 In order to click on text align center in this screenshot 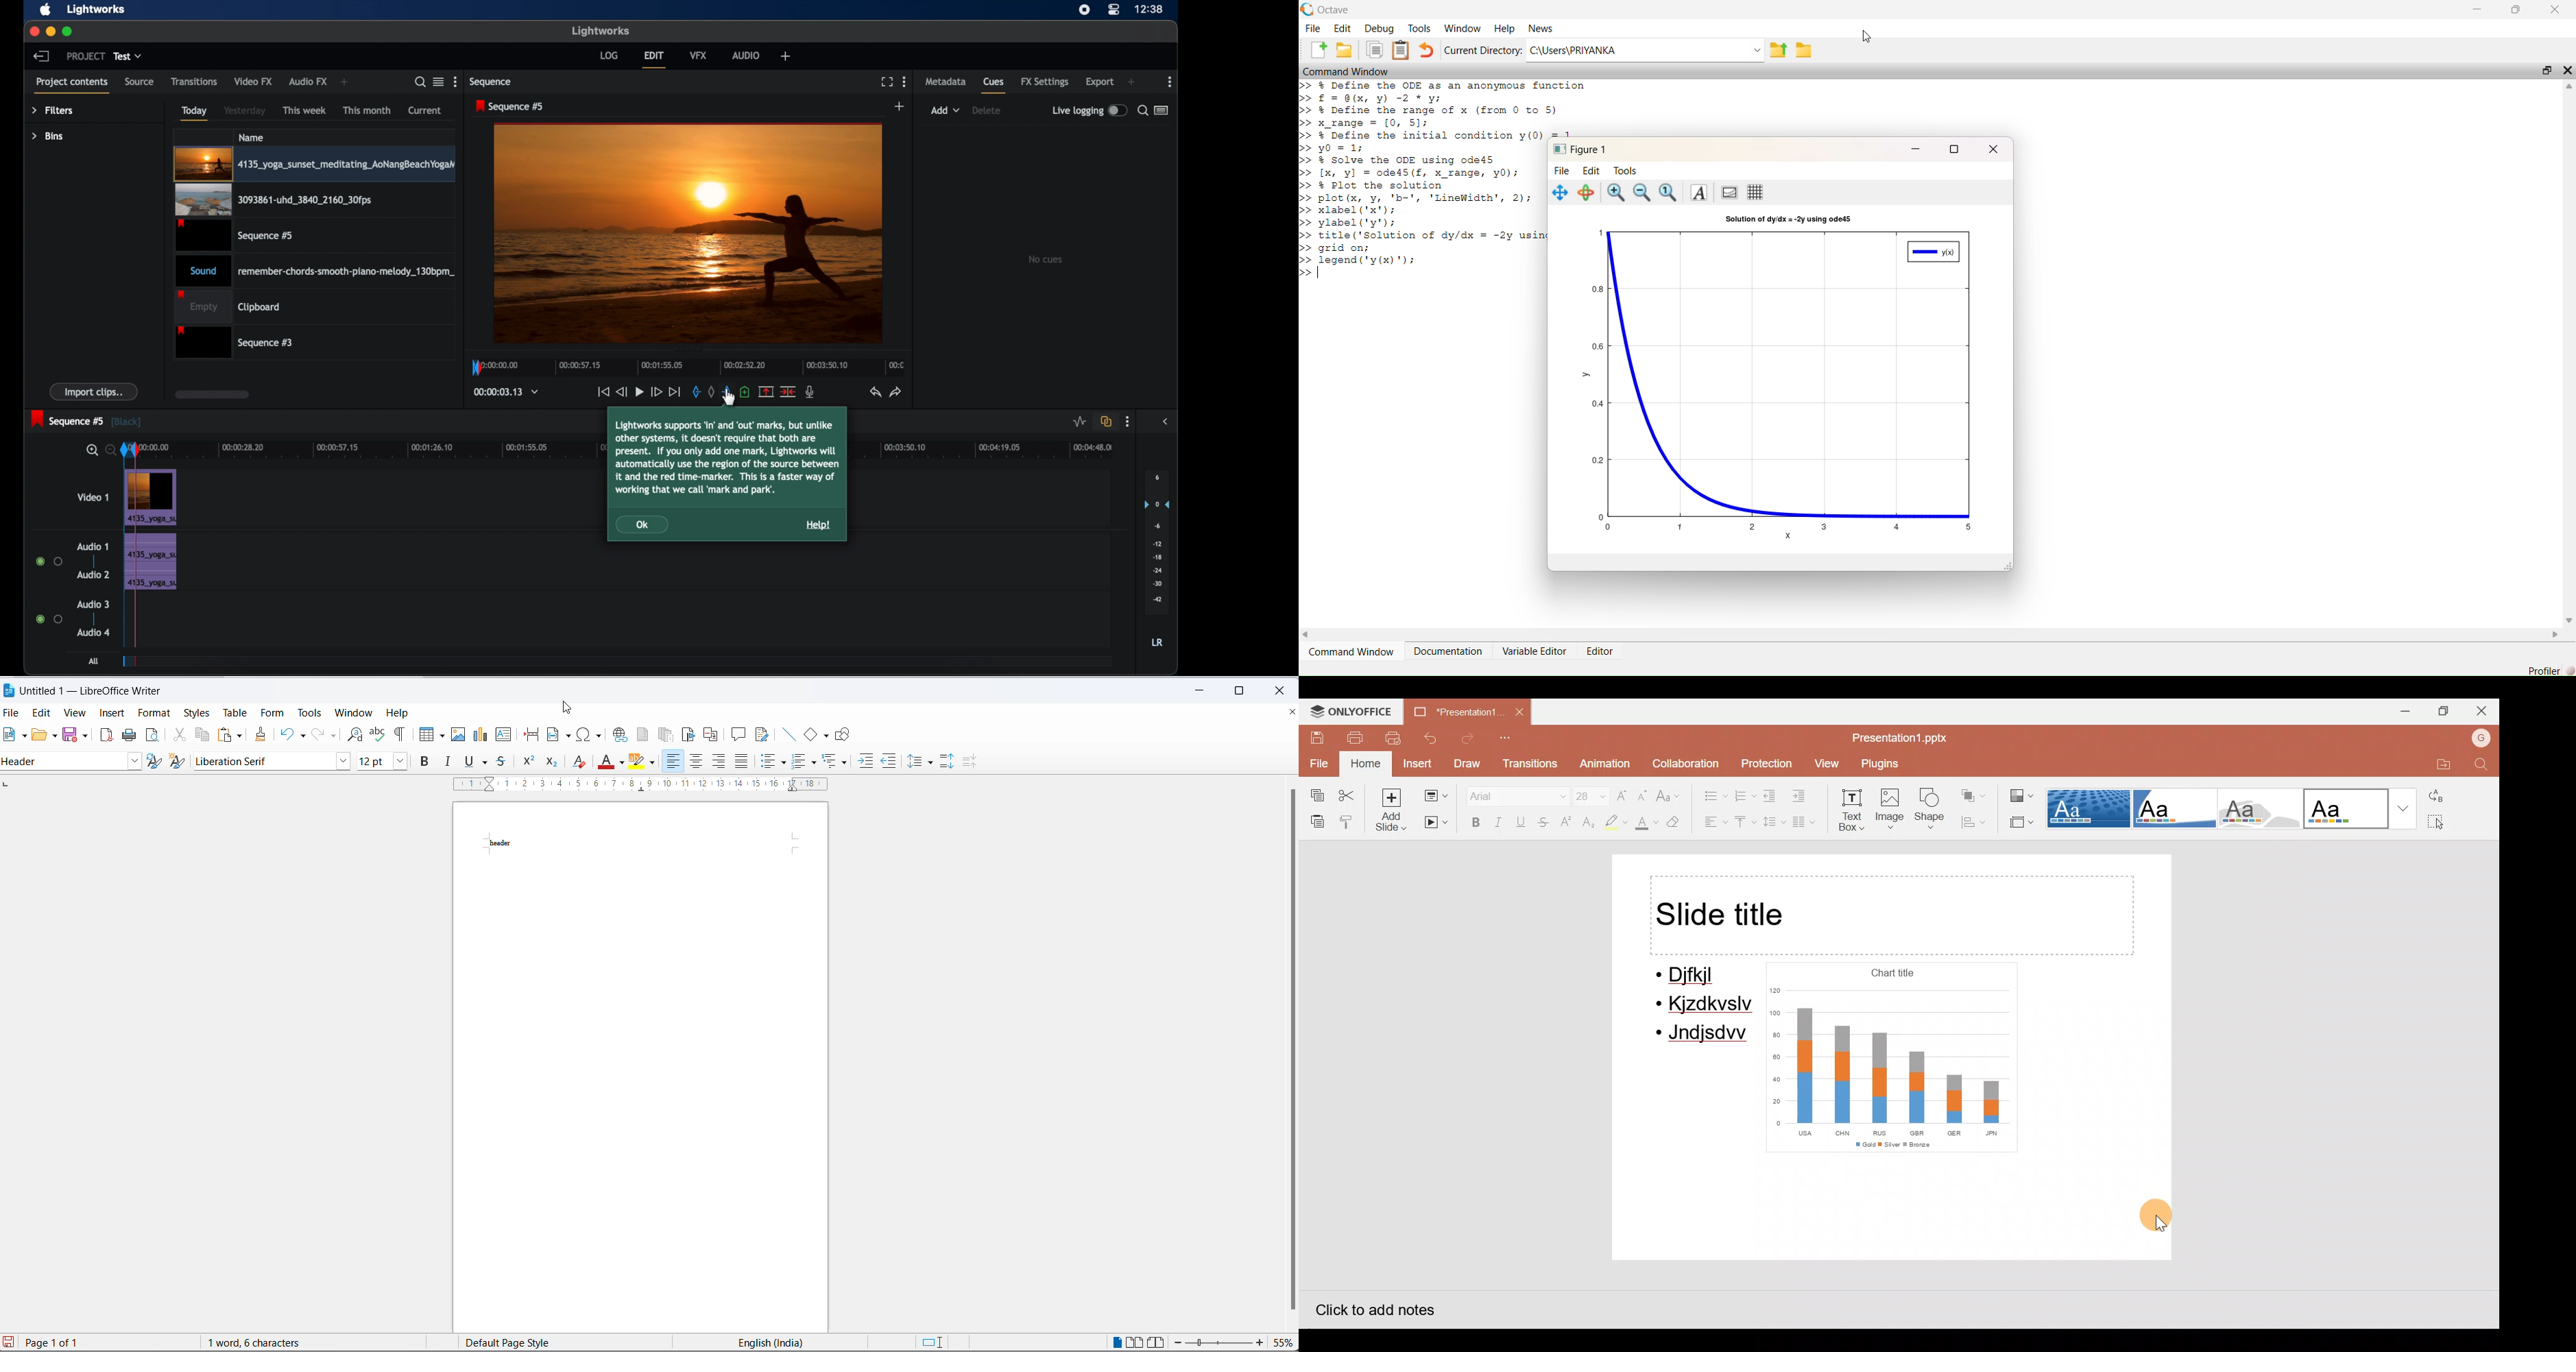, I will do `click(695, 762)`.